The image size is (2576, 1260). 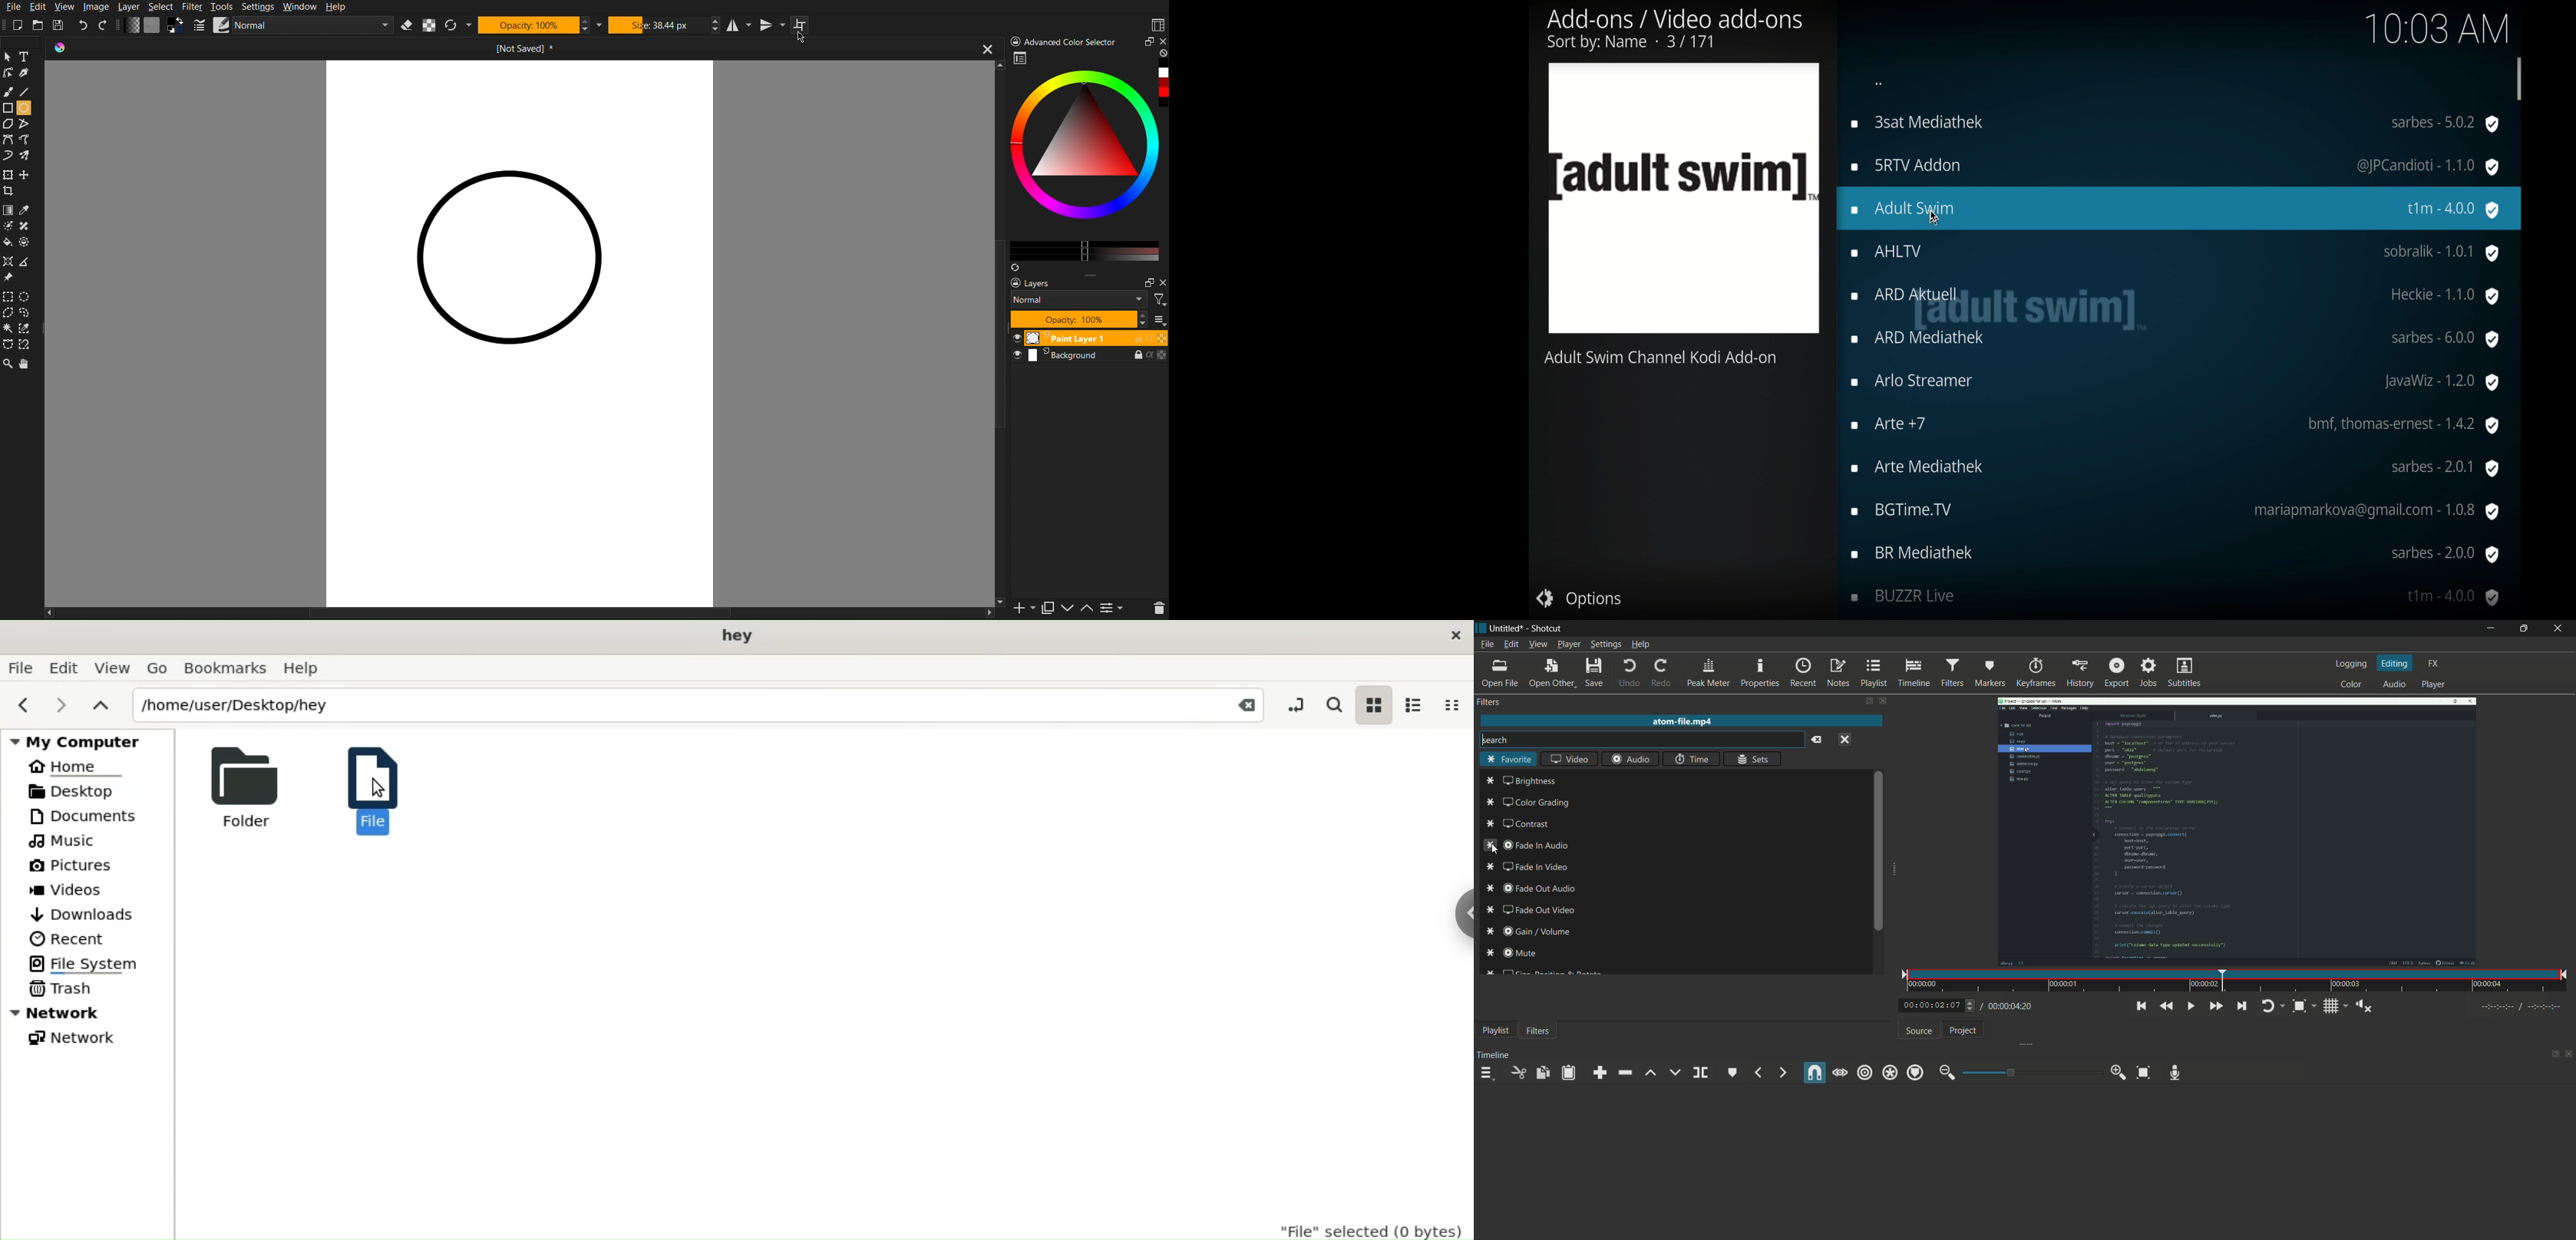 What do you see at coordinates (372, 796) in the screenshot?
I see `Cursor` at bounding box center [372, 796].